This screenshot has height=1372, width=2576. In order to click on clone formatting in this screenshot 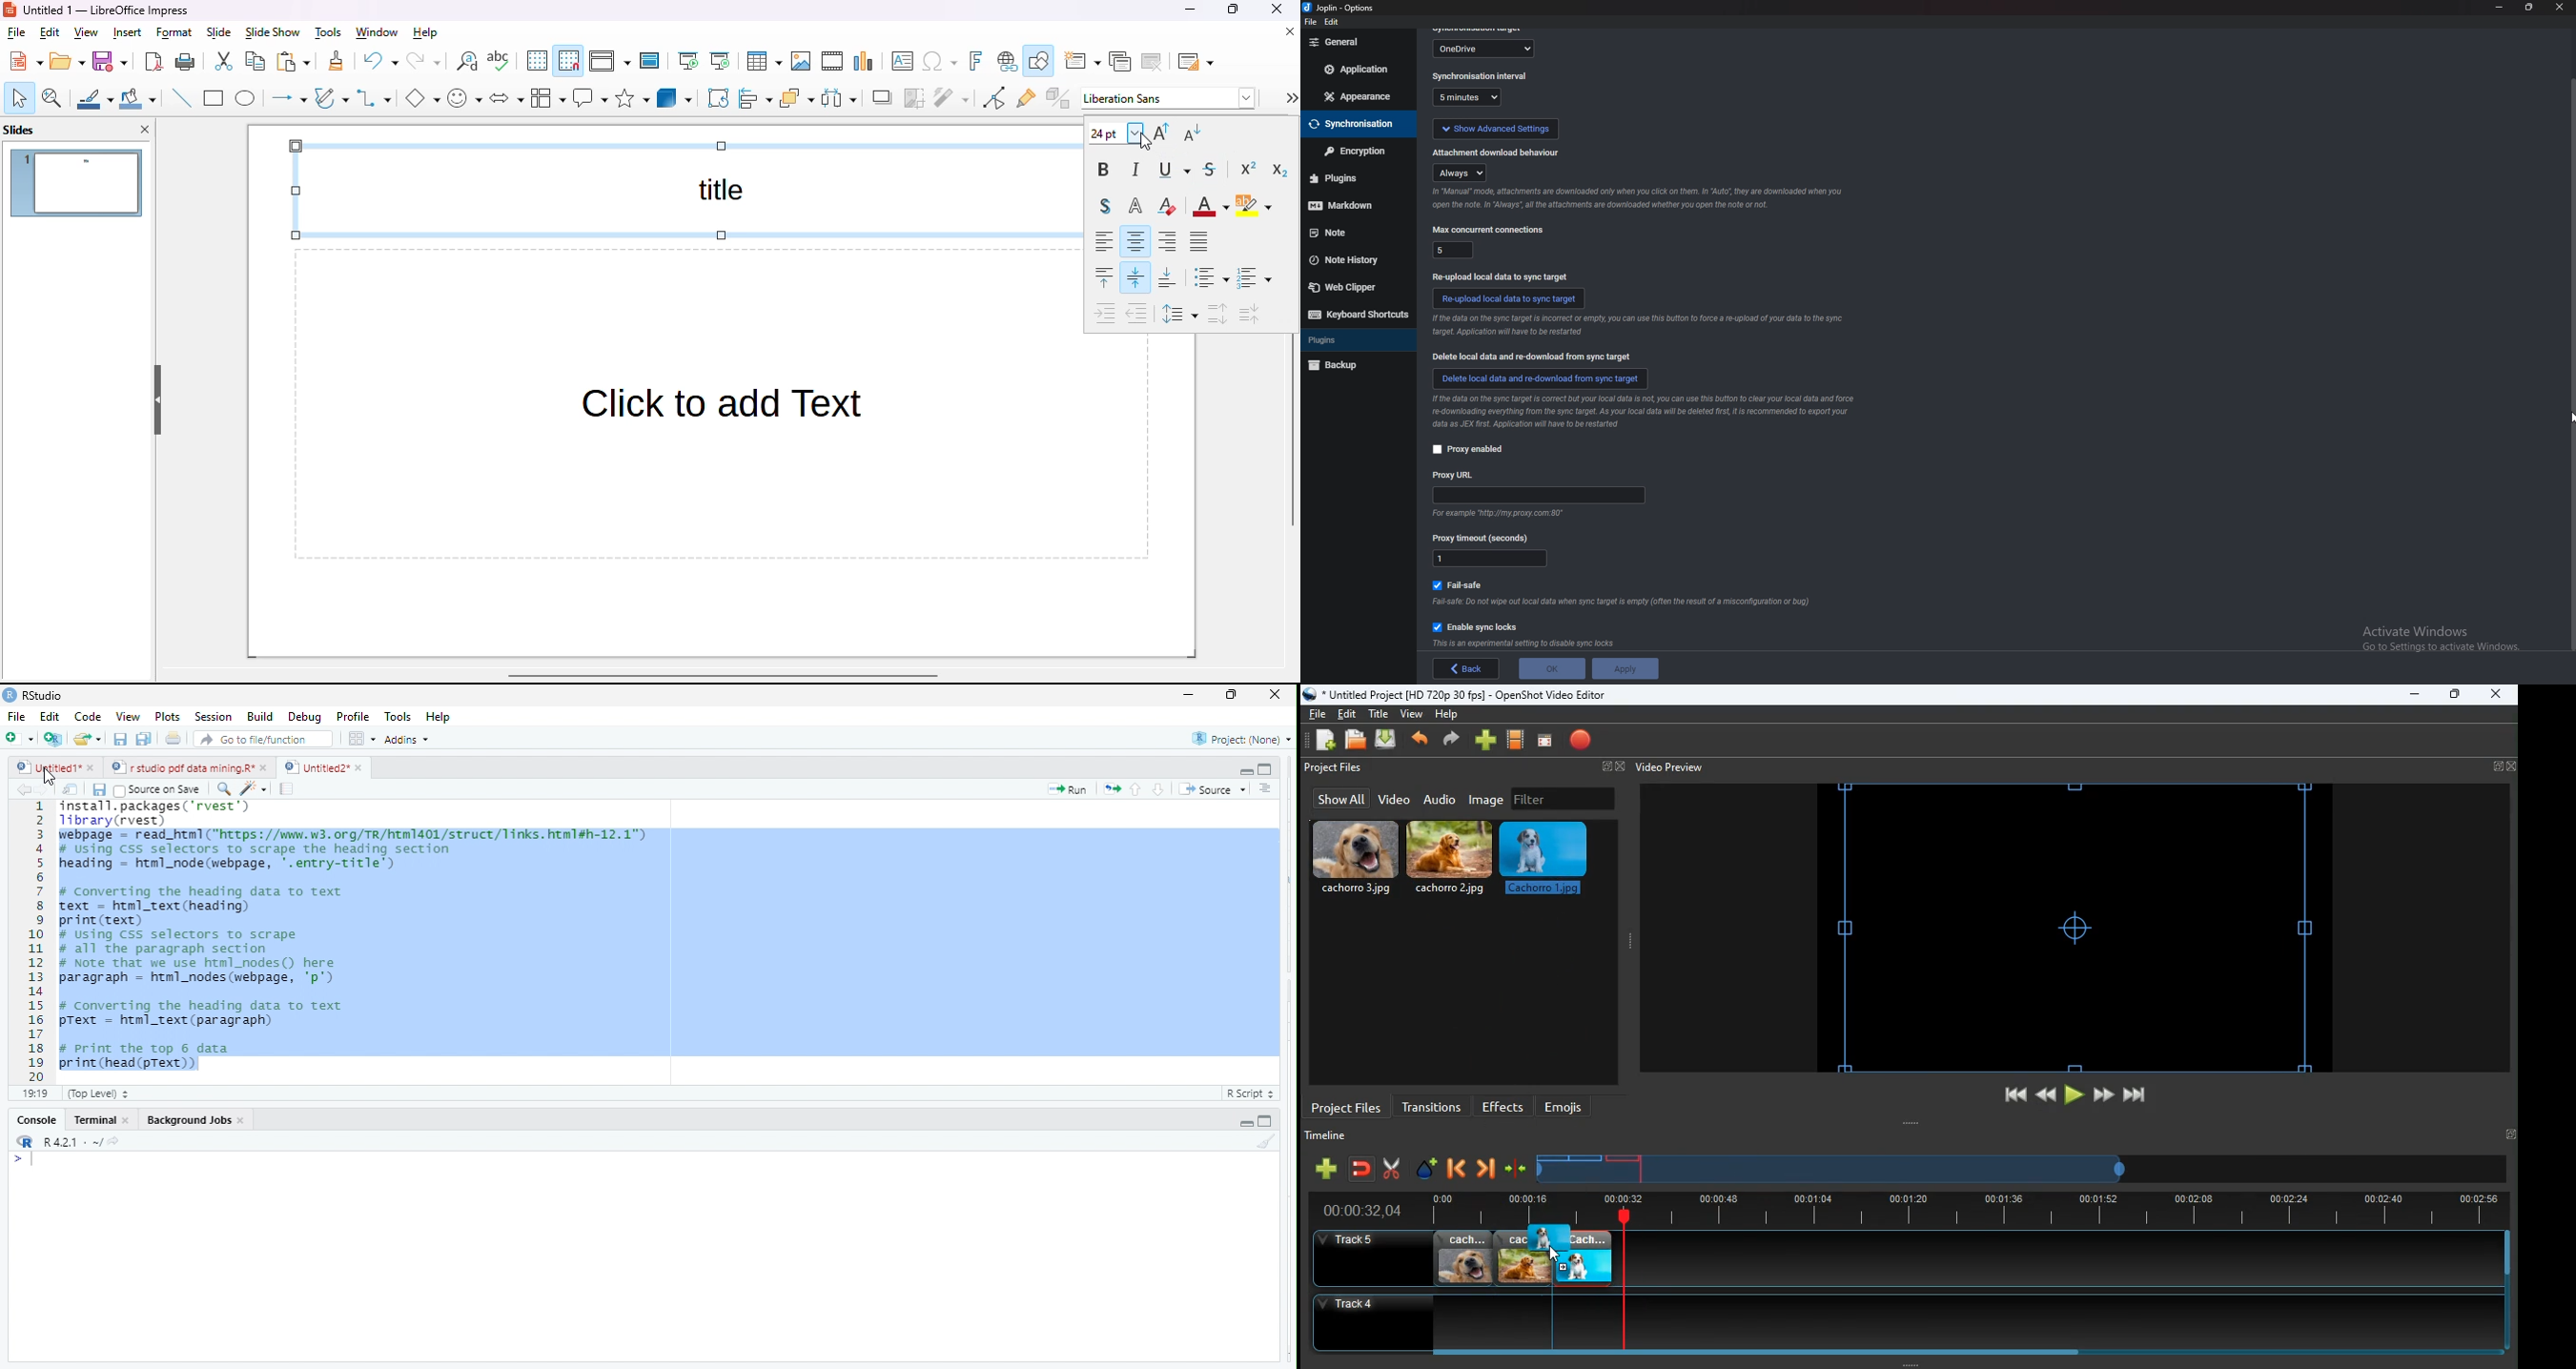, I will do `click(336, 61)`.